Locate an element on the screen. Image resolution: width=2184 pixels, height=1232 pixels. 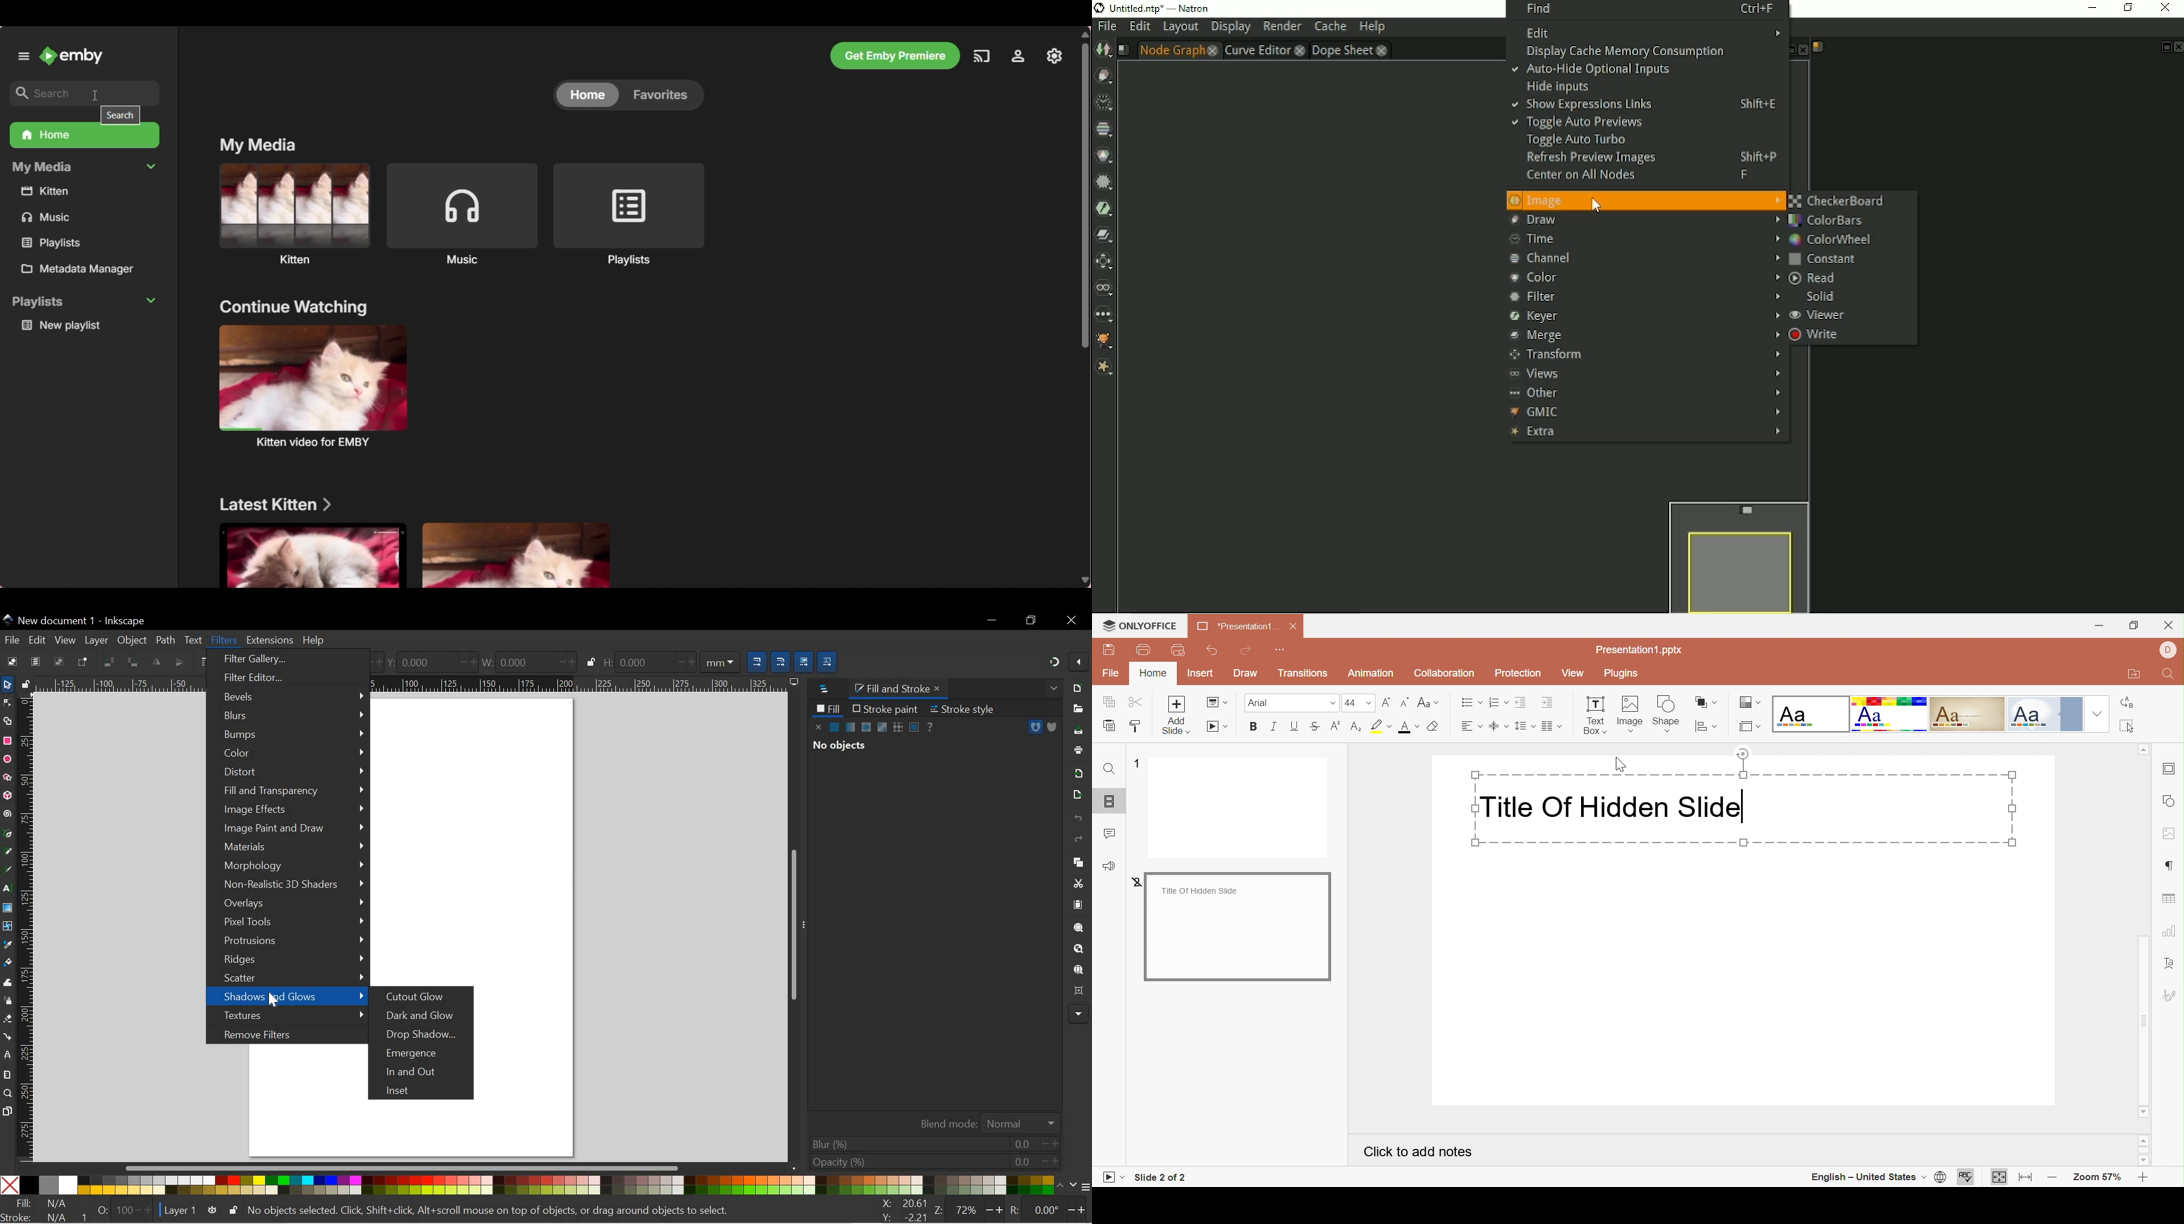
Scroll bar is located at coordinates (2143, 1151).